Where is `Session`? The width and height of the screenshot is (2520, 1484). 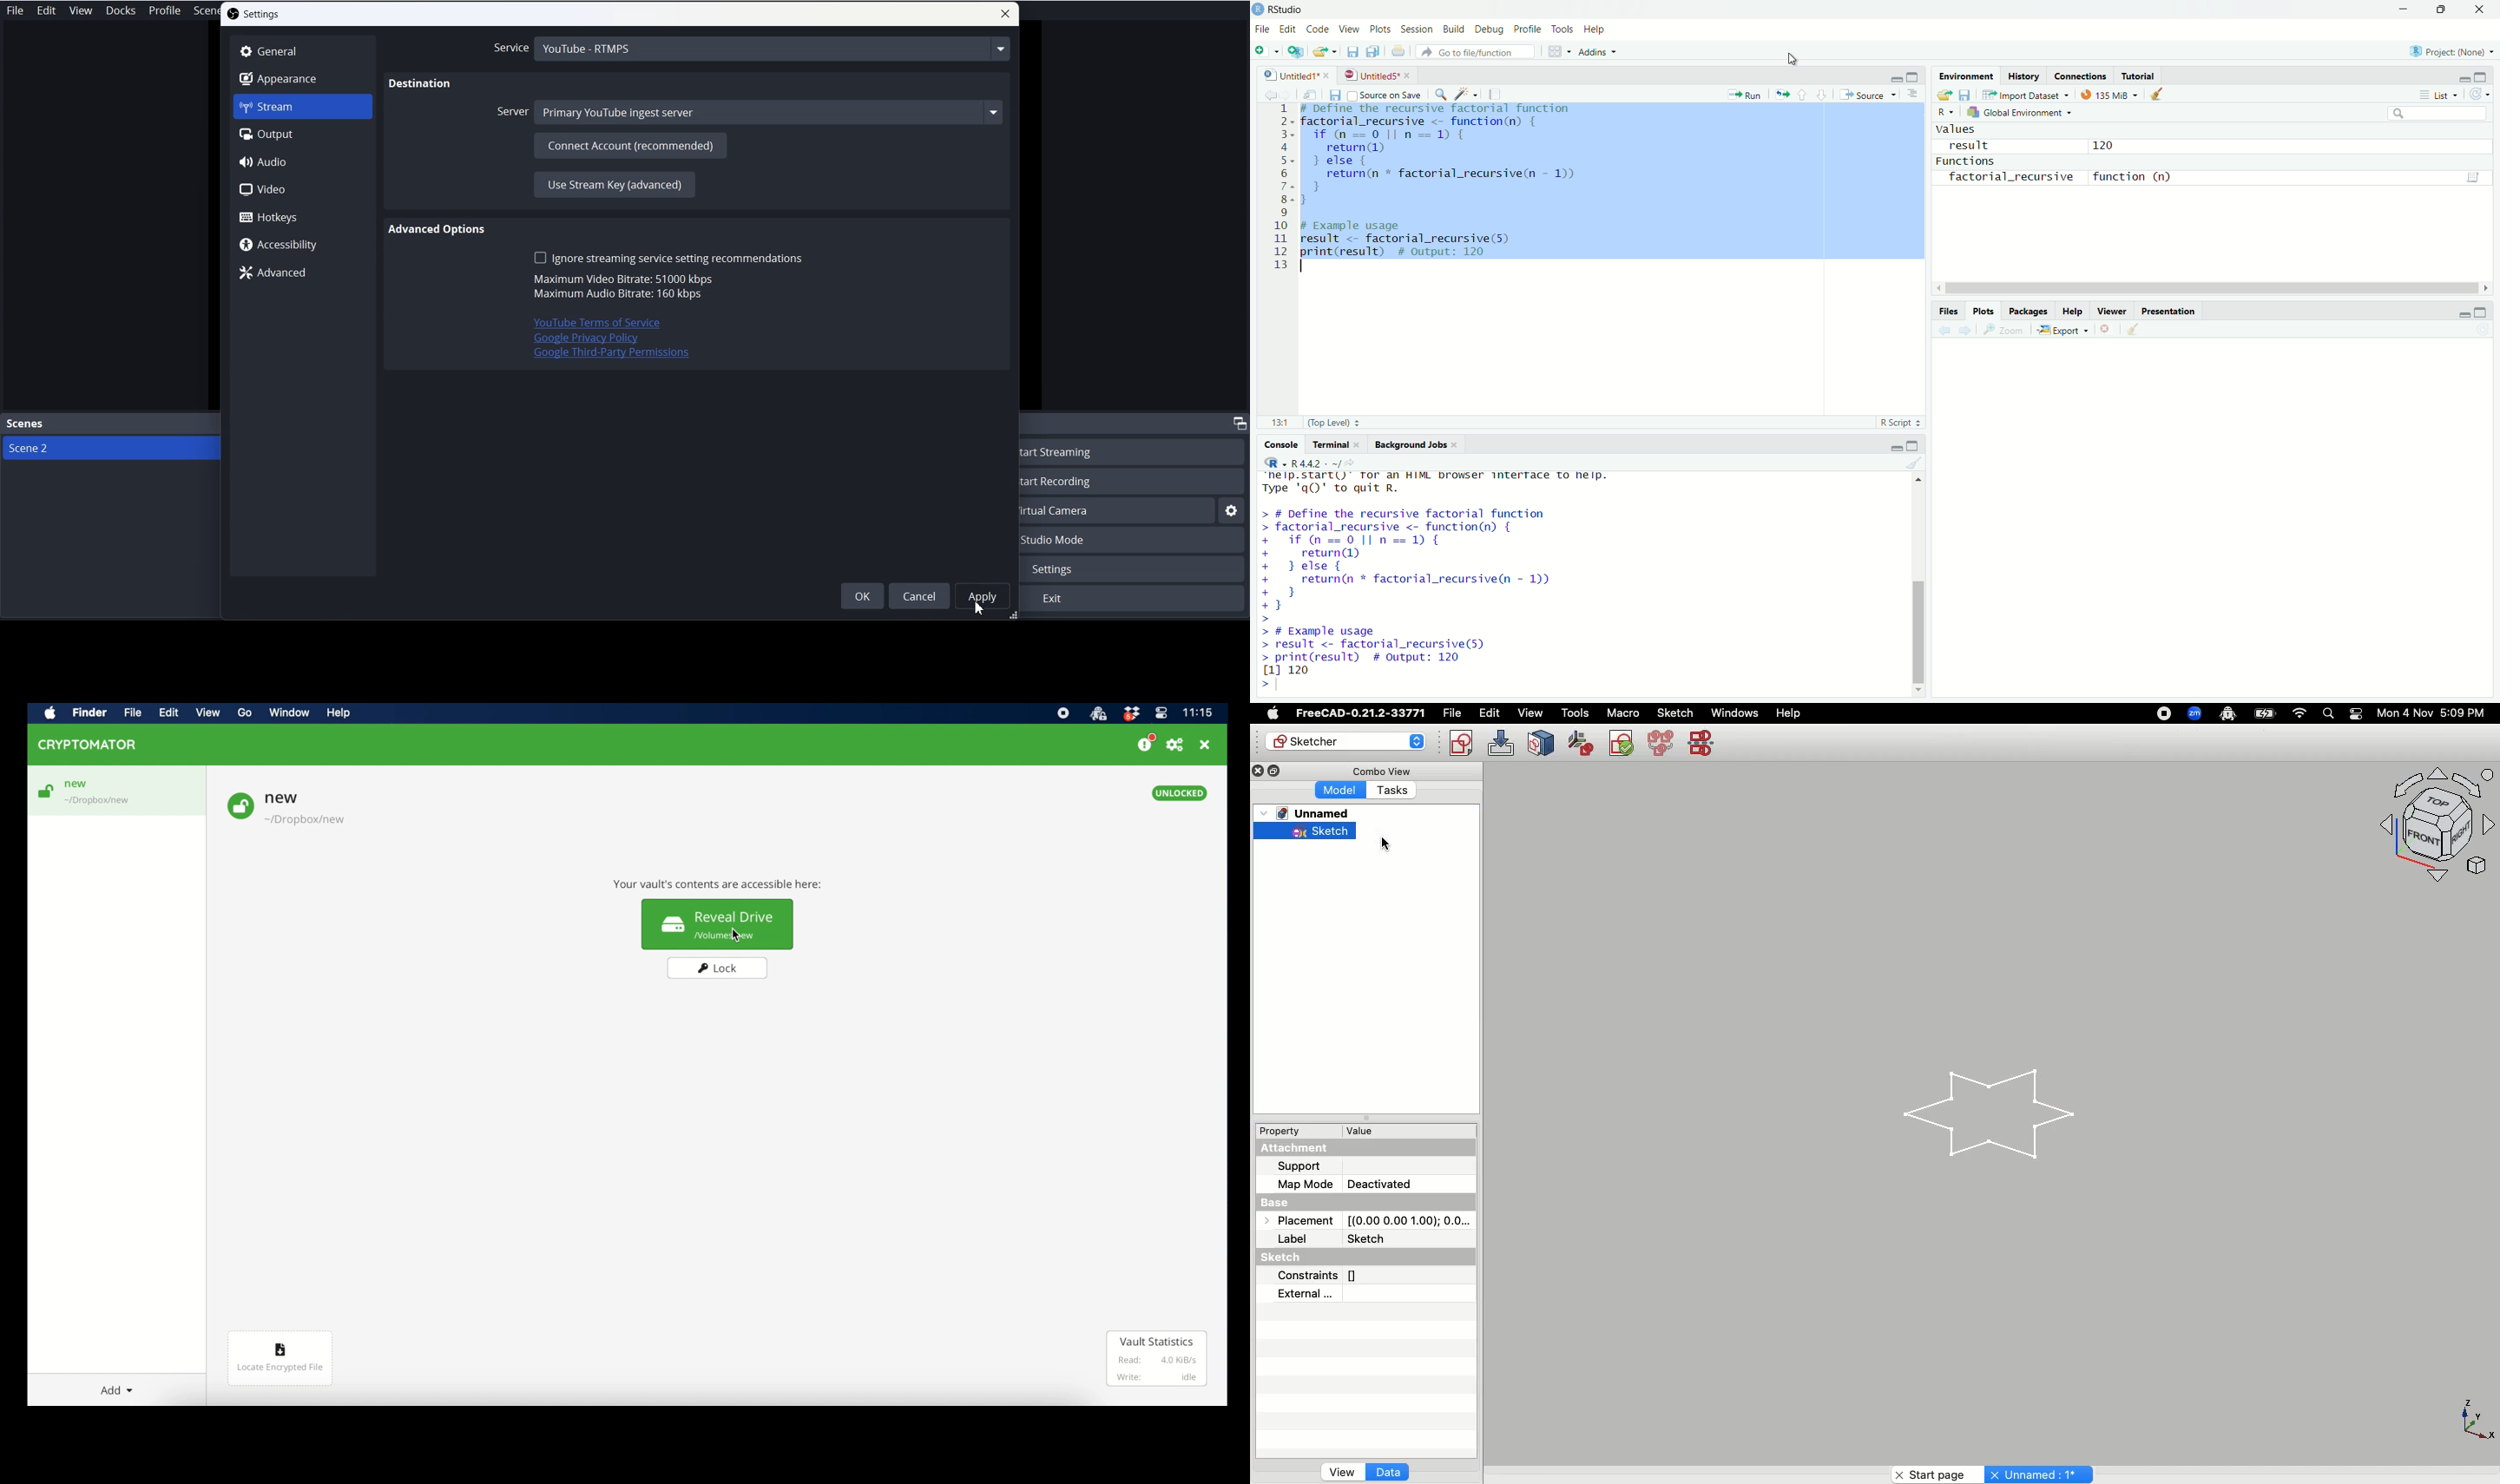
Session is located at coordinates (1415, 30).